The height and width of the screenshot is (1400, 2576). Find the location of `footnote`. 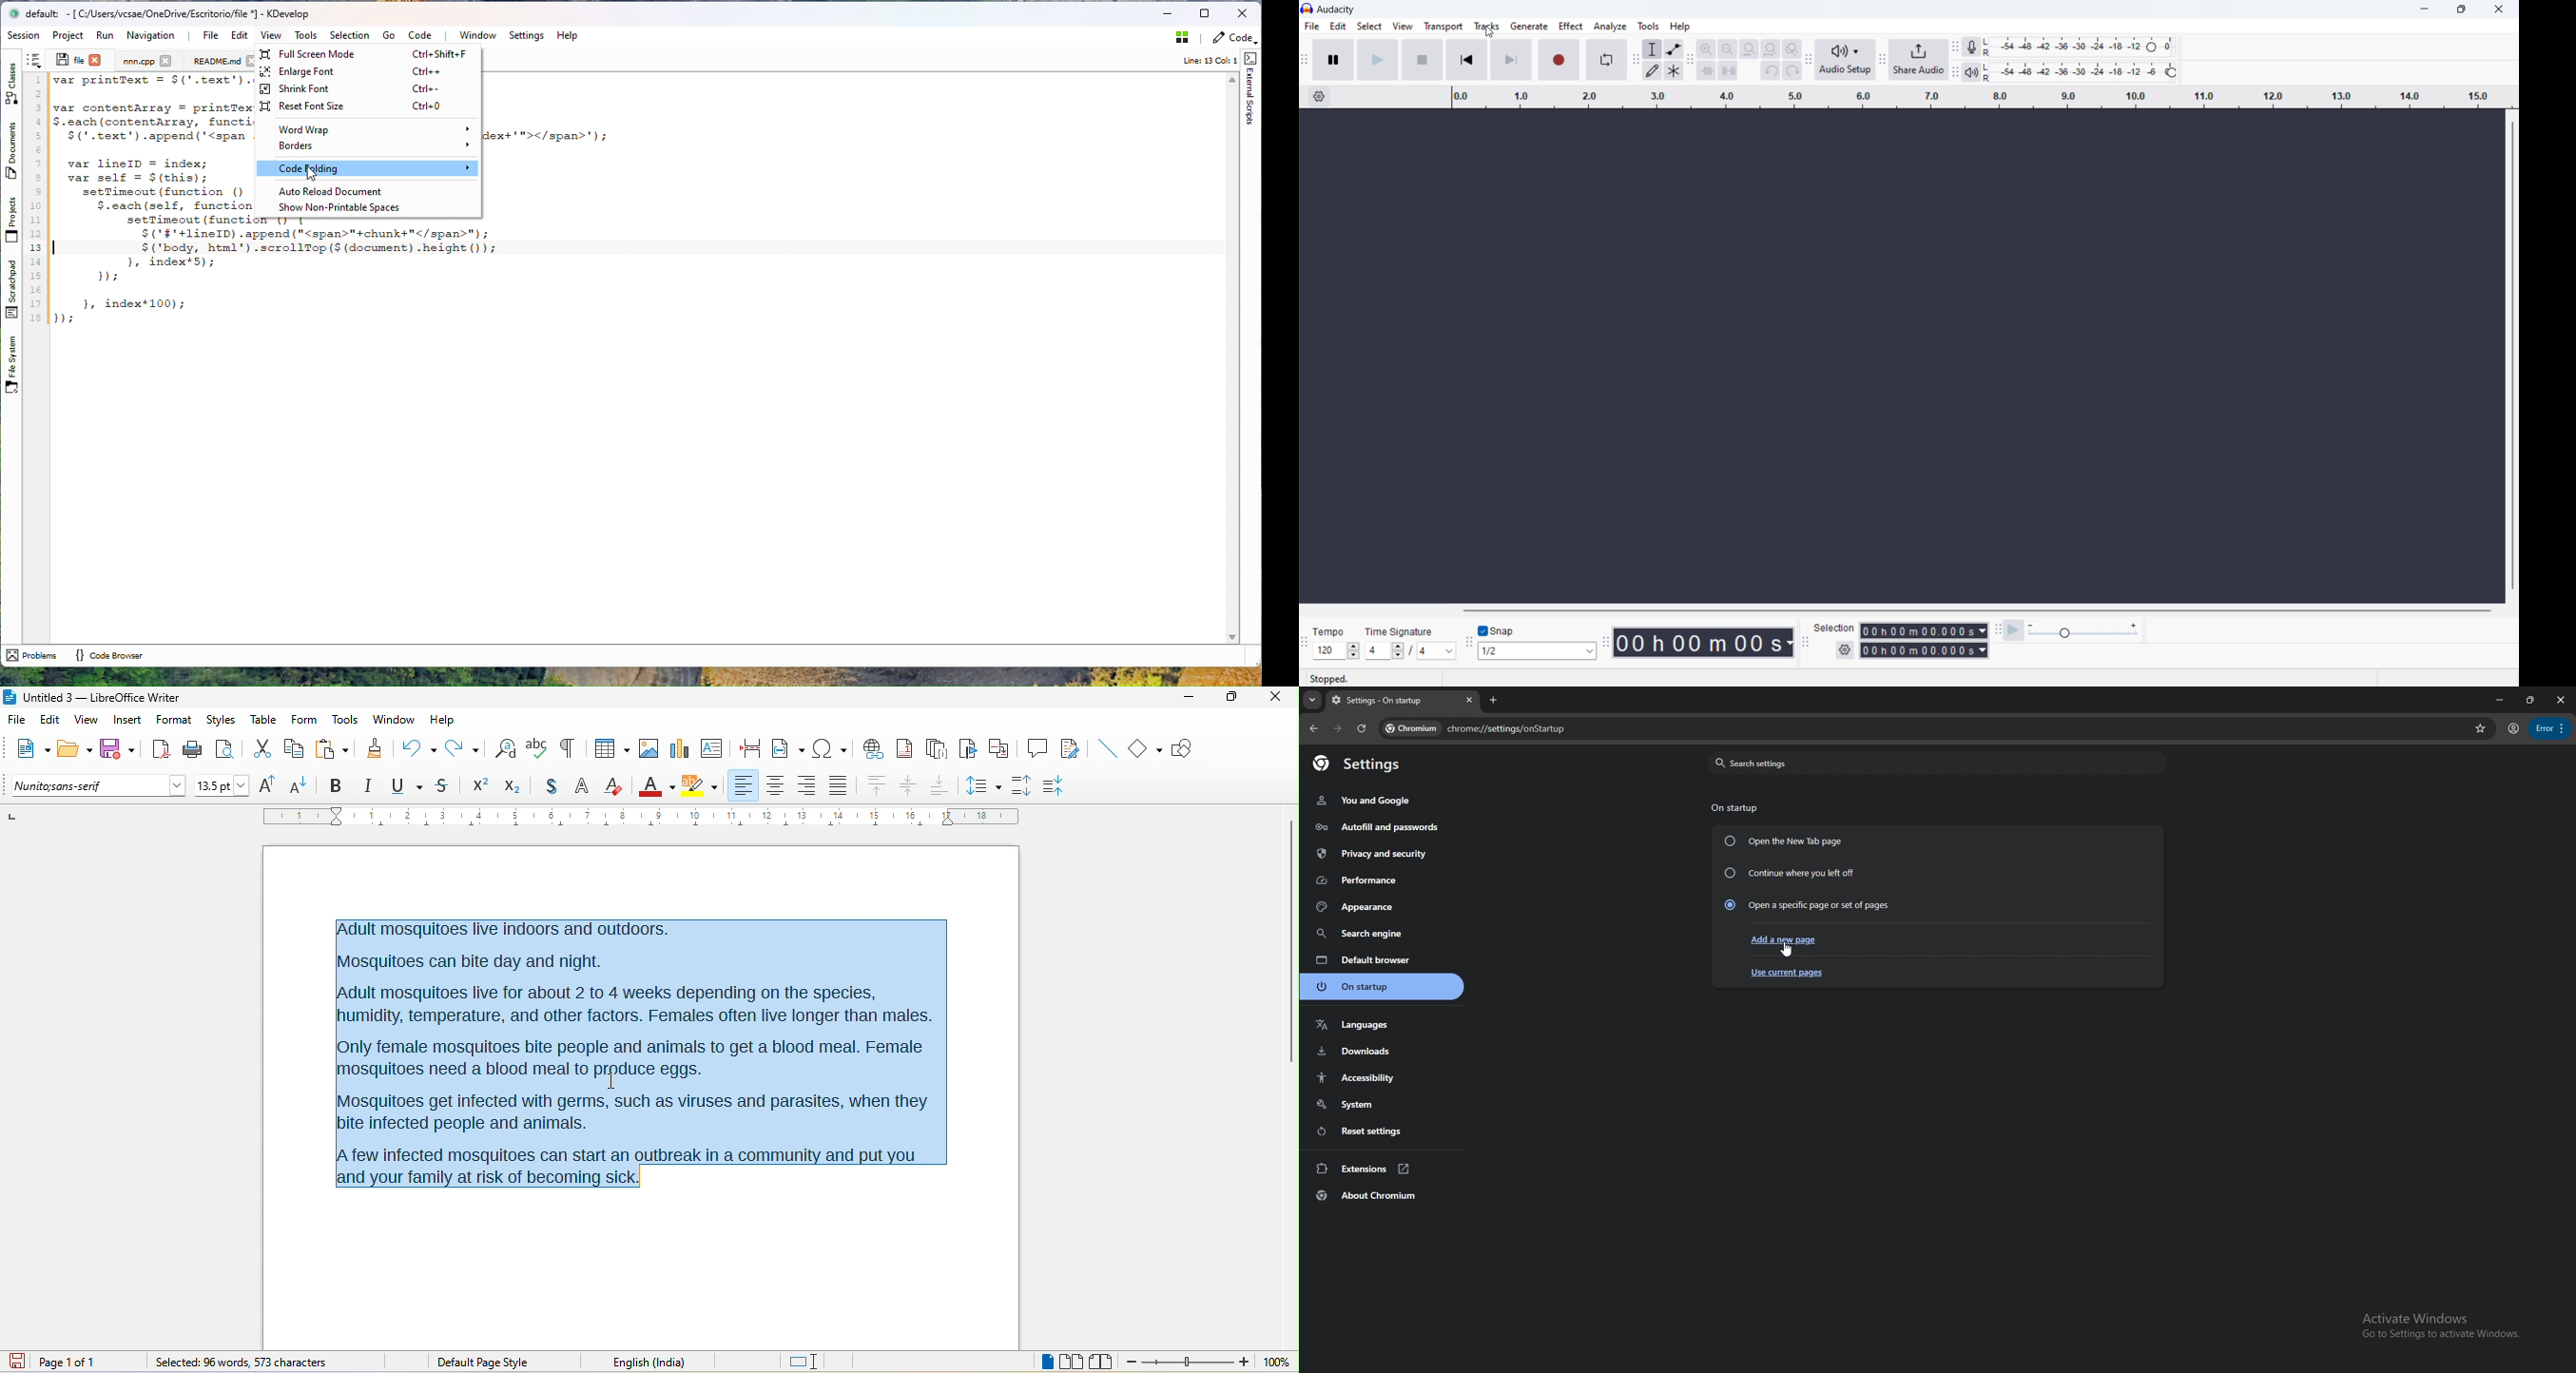

footnote is located at coordinates (908, 748).